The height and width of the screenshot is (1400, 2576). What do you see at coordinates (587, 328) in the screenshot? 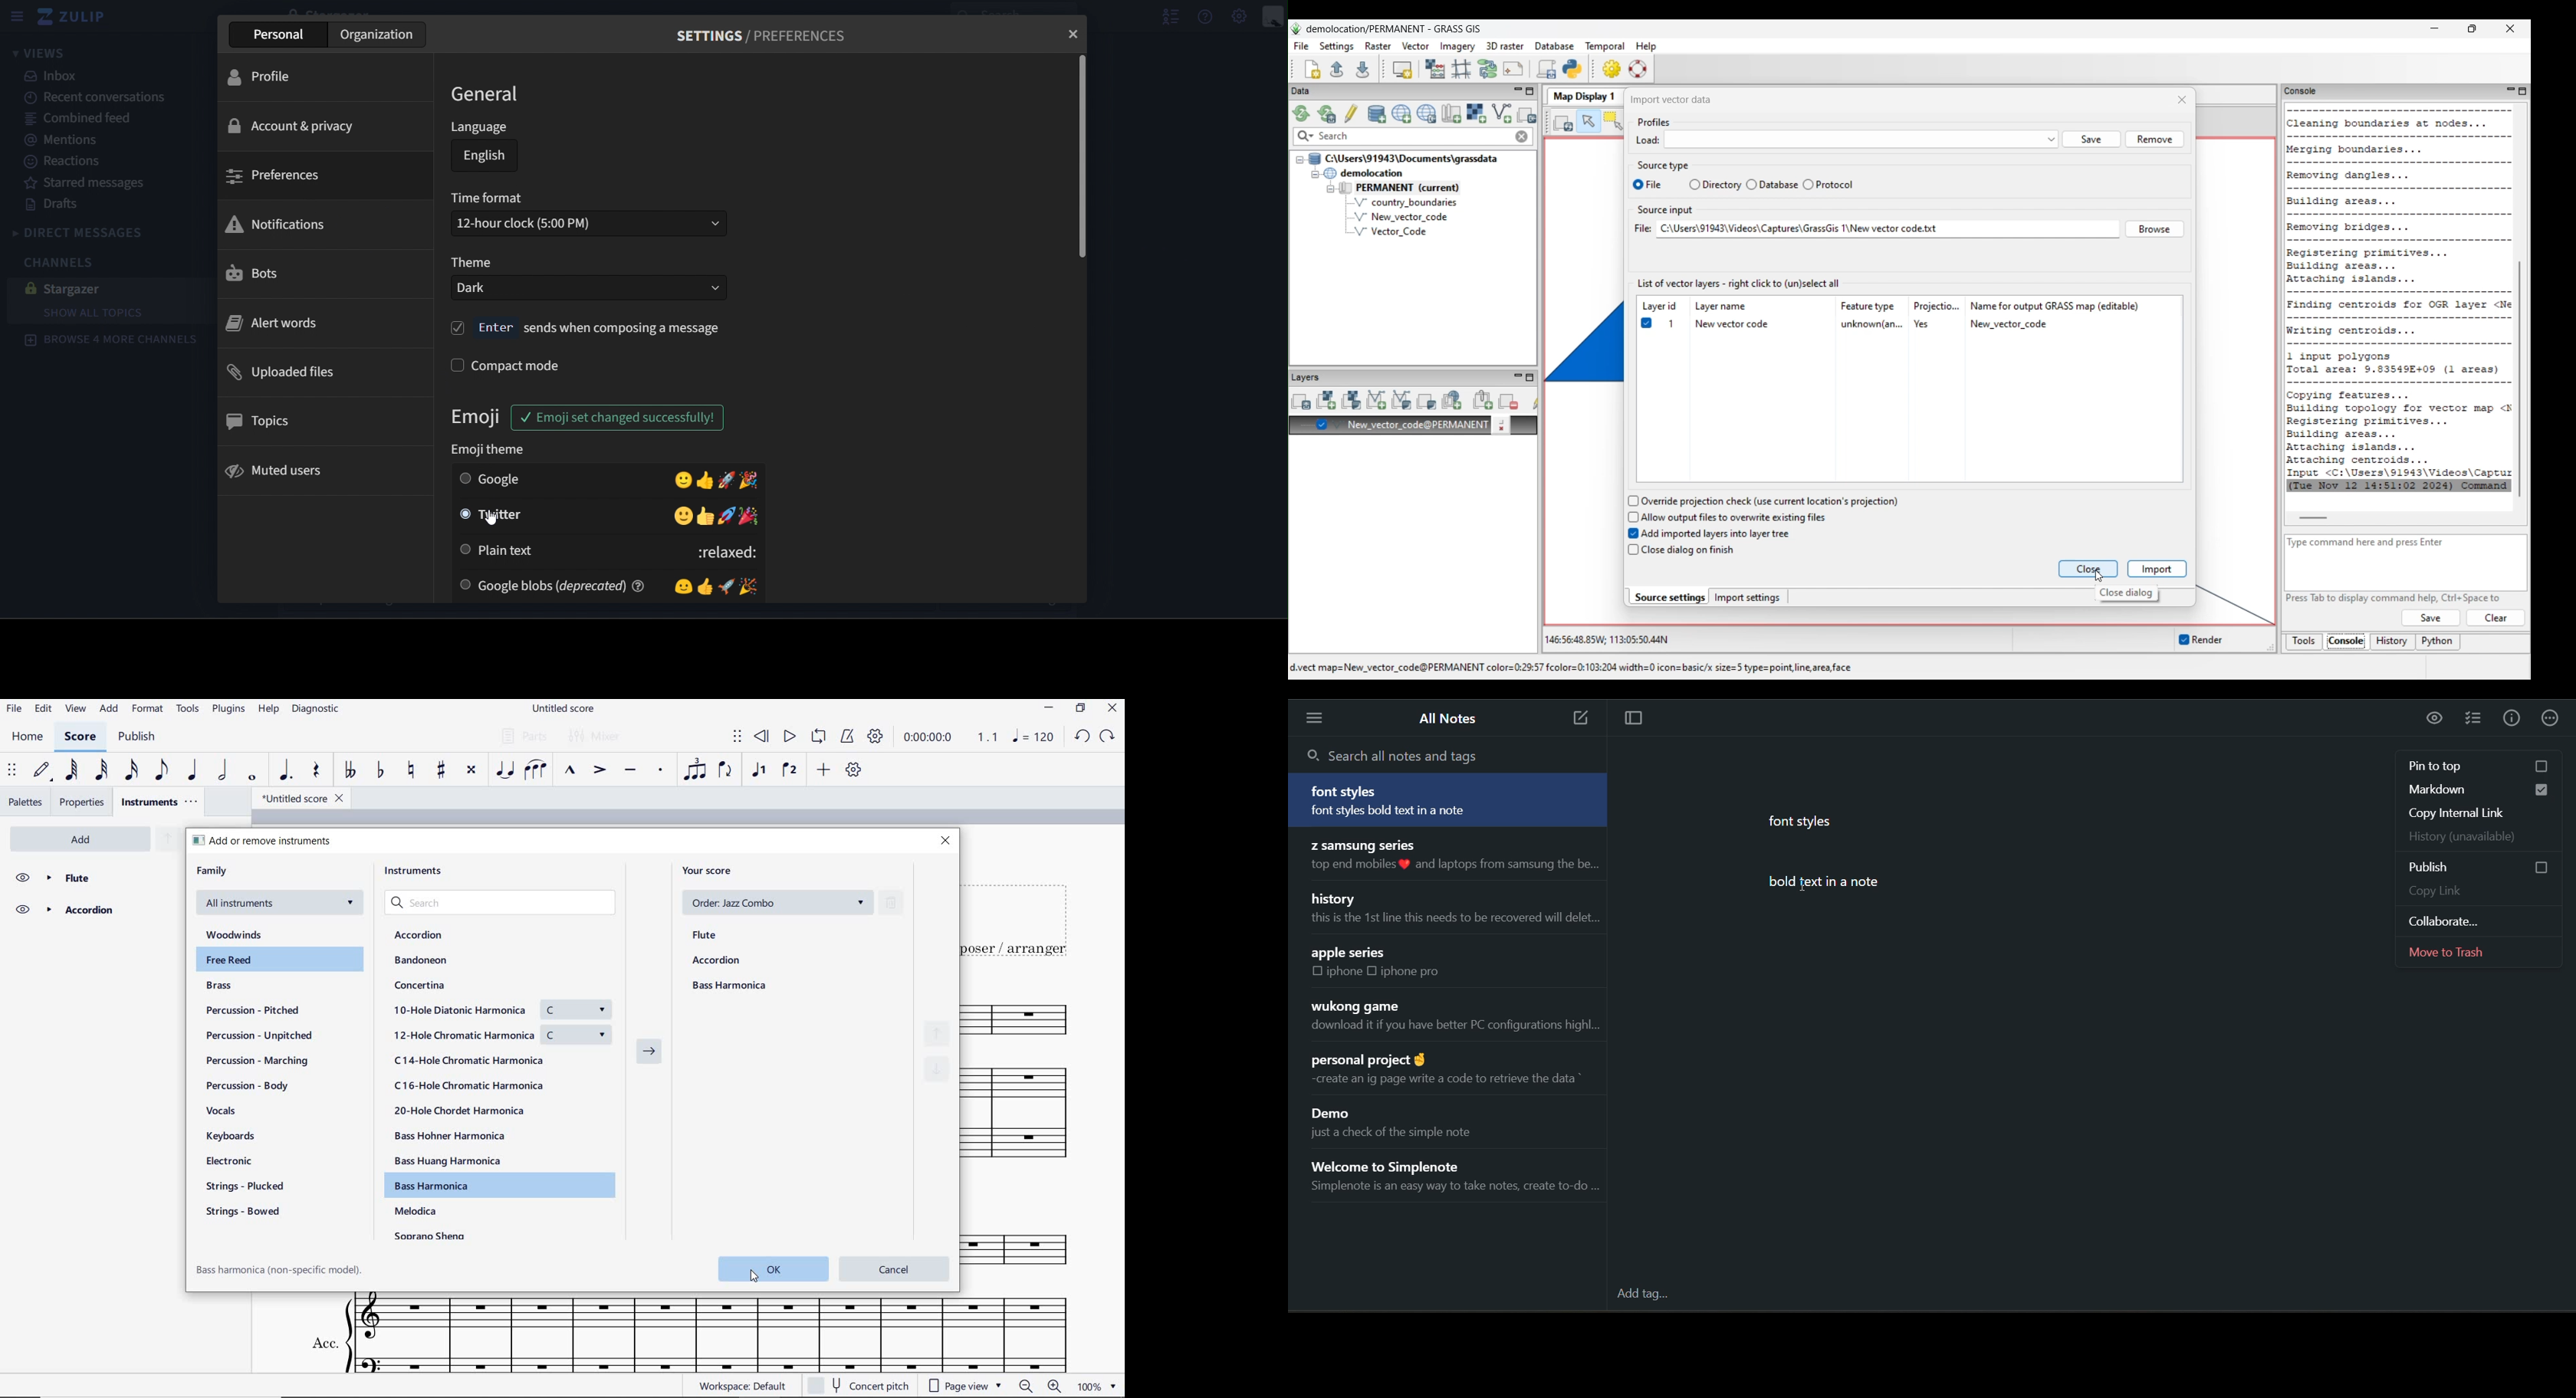
I see `enter sends when composing a message` at bounding box center [587, 328].